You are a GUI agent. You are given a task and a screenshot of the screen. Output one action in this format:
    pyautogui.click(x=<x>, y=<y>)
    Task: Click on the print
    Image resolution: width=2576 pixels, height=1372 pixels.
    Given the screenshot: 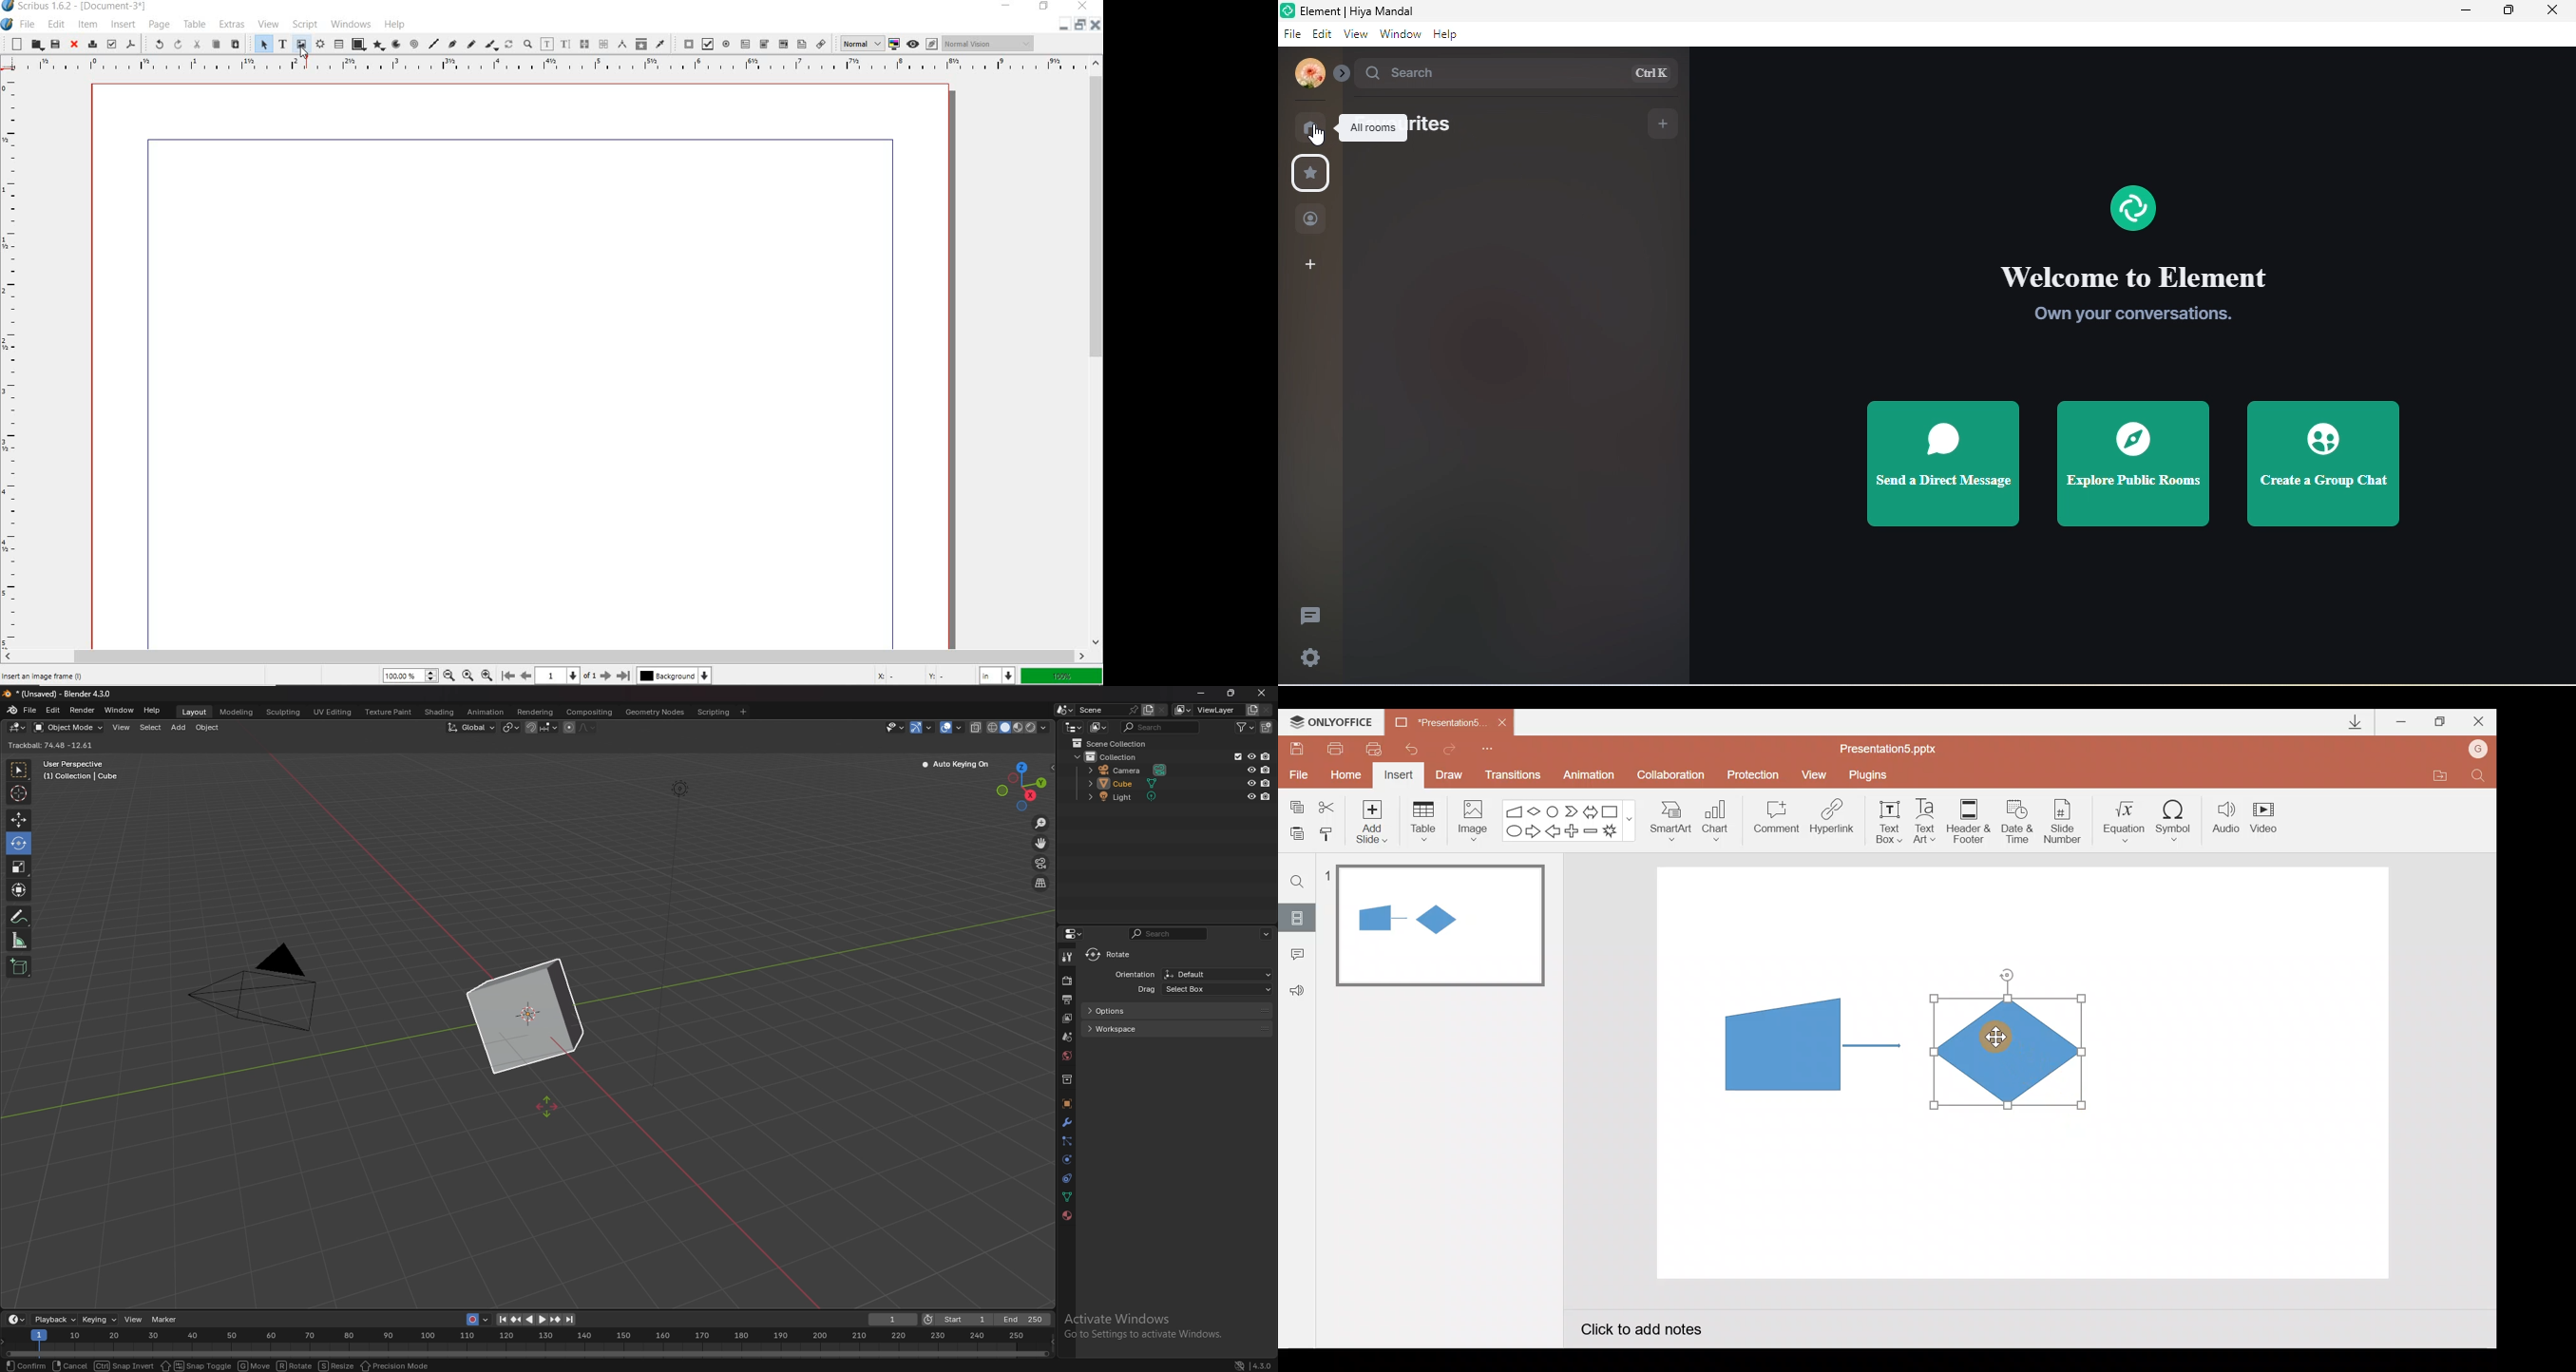 What is the action you would take?
    pyautogui.click(x=93, y=44)
    